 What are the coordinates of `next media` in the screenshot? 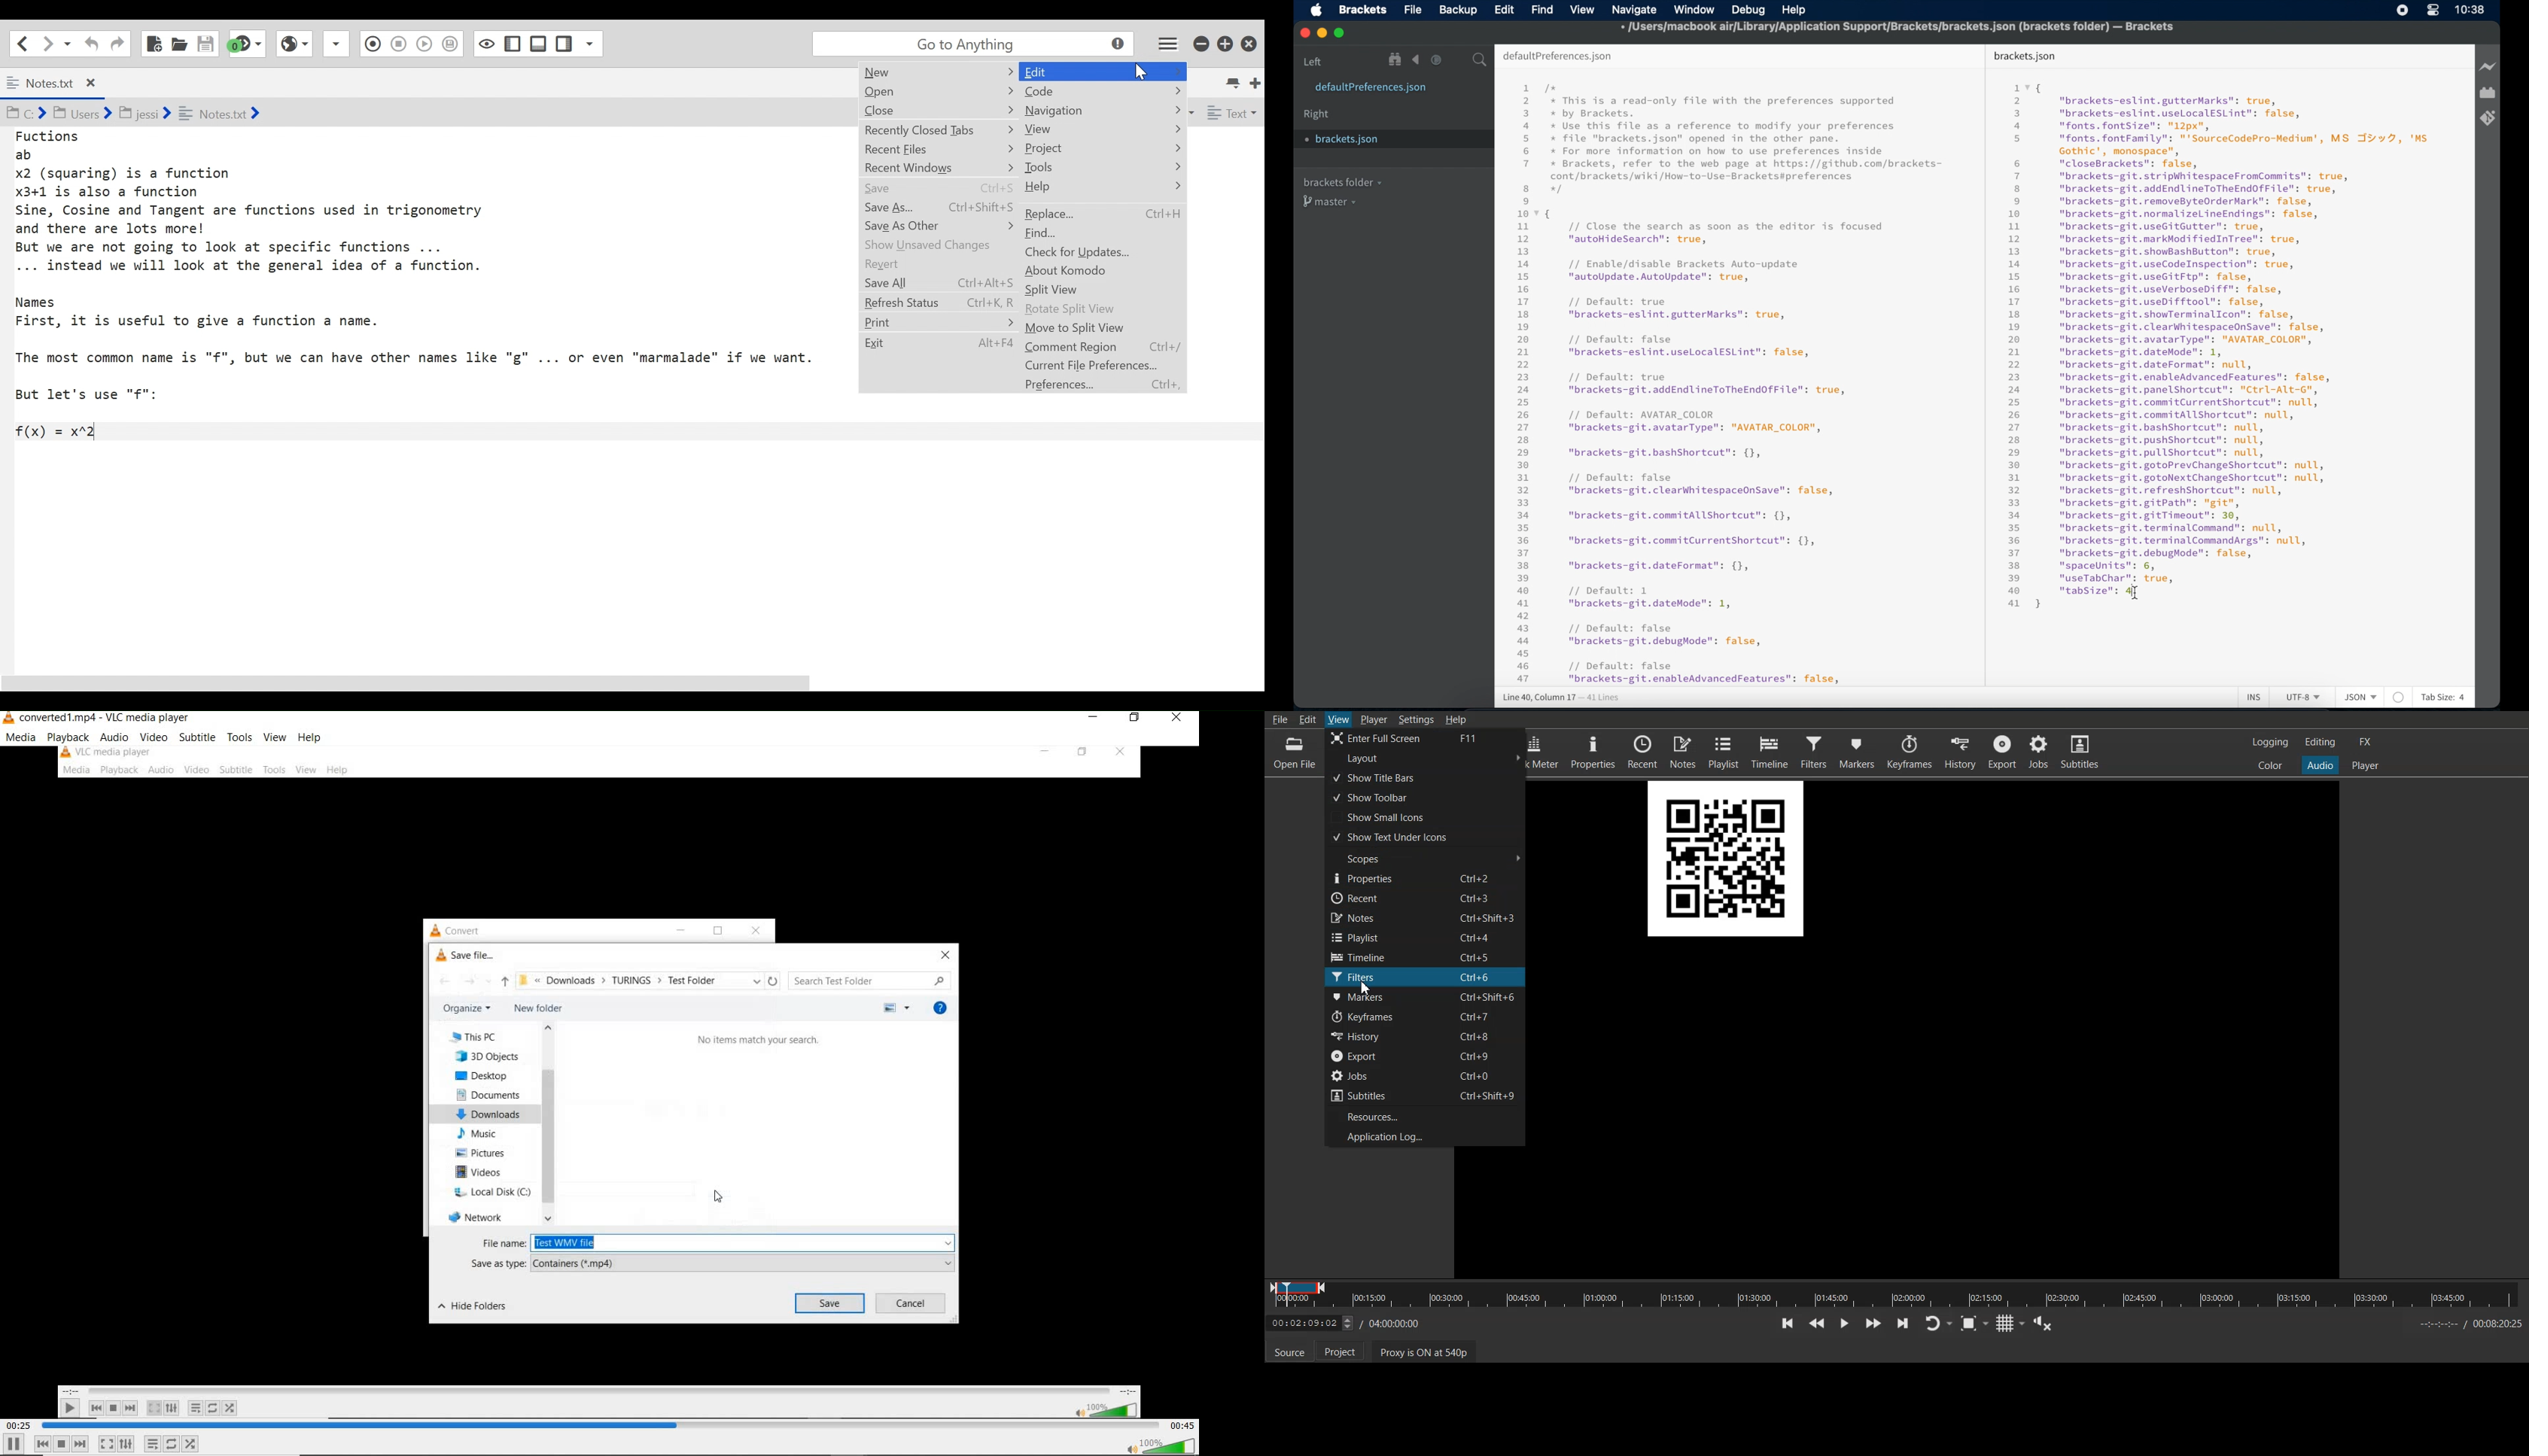 It's located at (80, 1444).